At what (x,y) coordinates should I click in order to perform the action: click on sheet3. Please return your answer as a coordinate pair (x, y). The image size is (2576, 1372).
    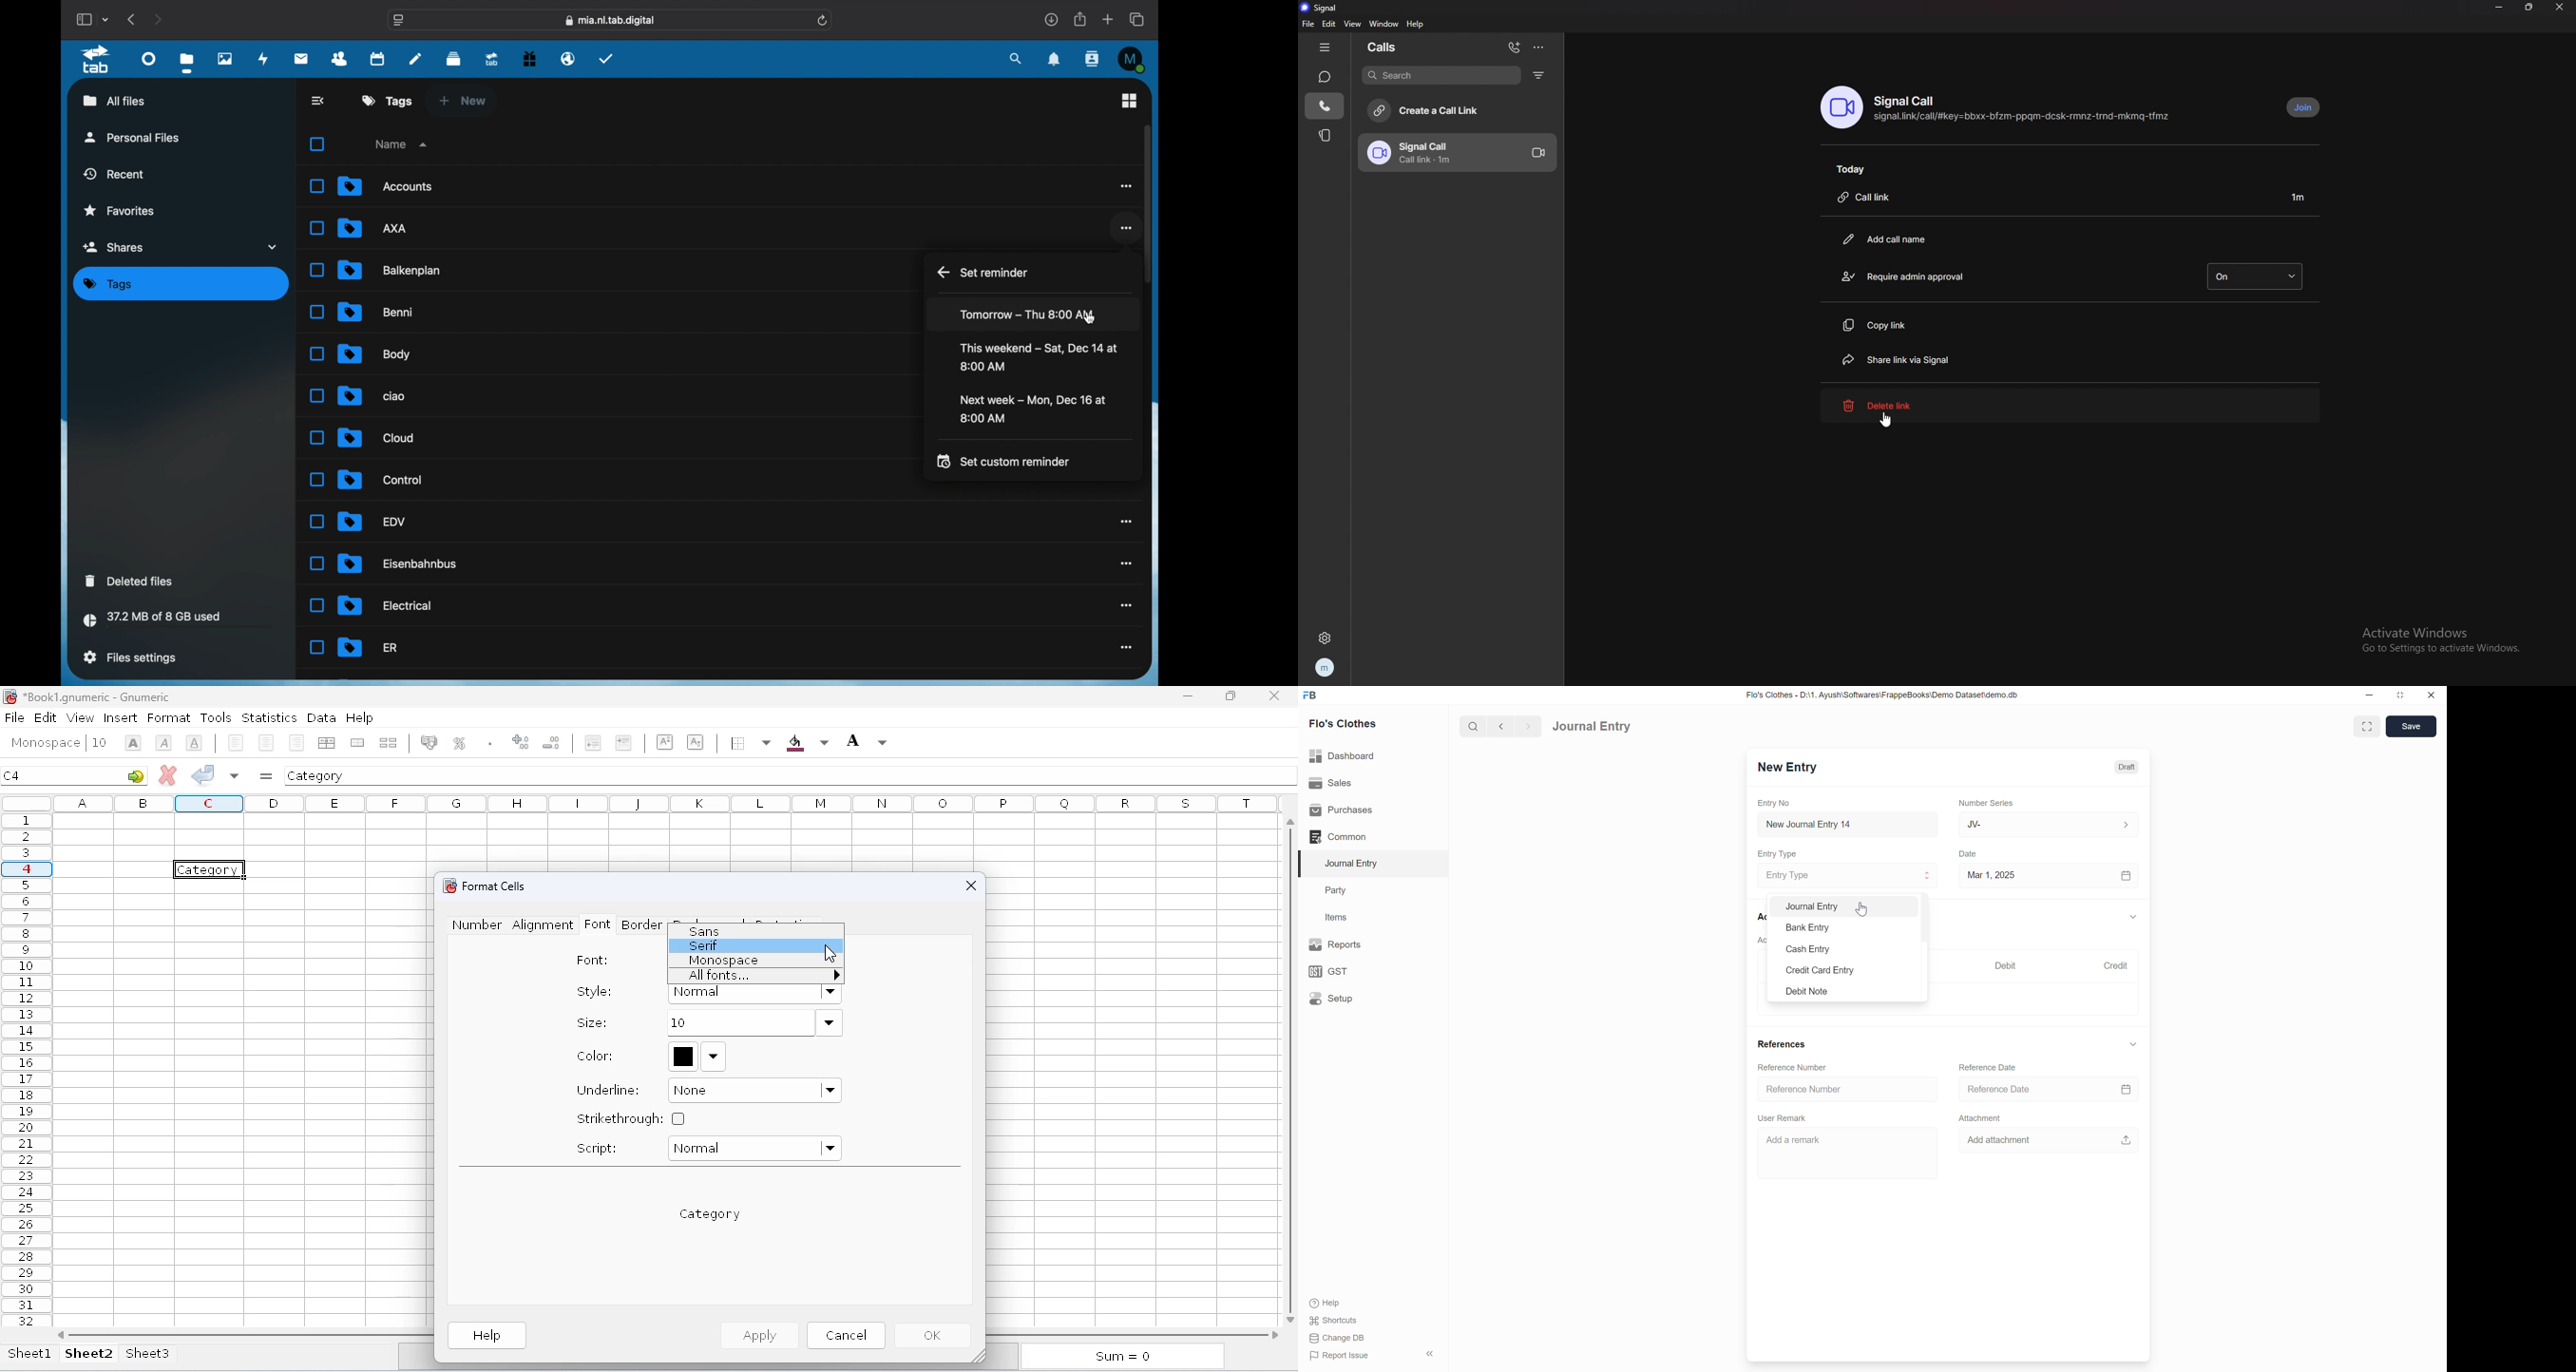
    Looking at the image, I should click on (147, 1353).